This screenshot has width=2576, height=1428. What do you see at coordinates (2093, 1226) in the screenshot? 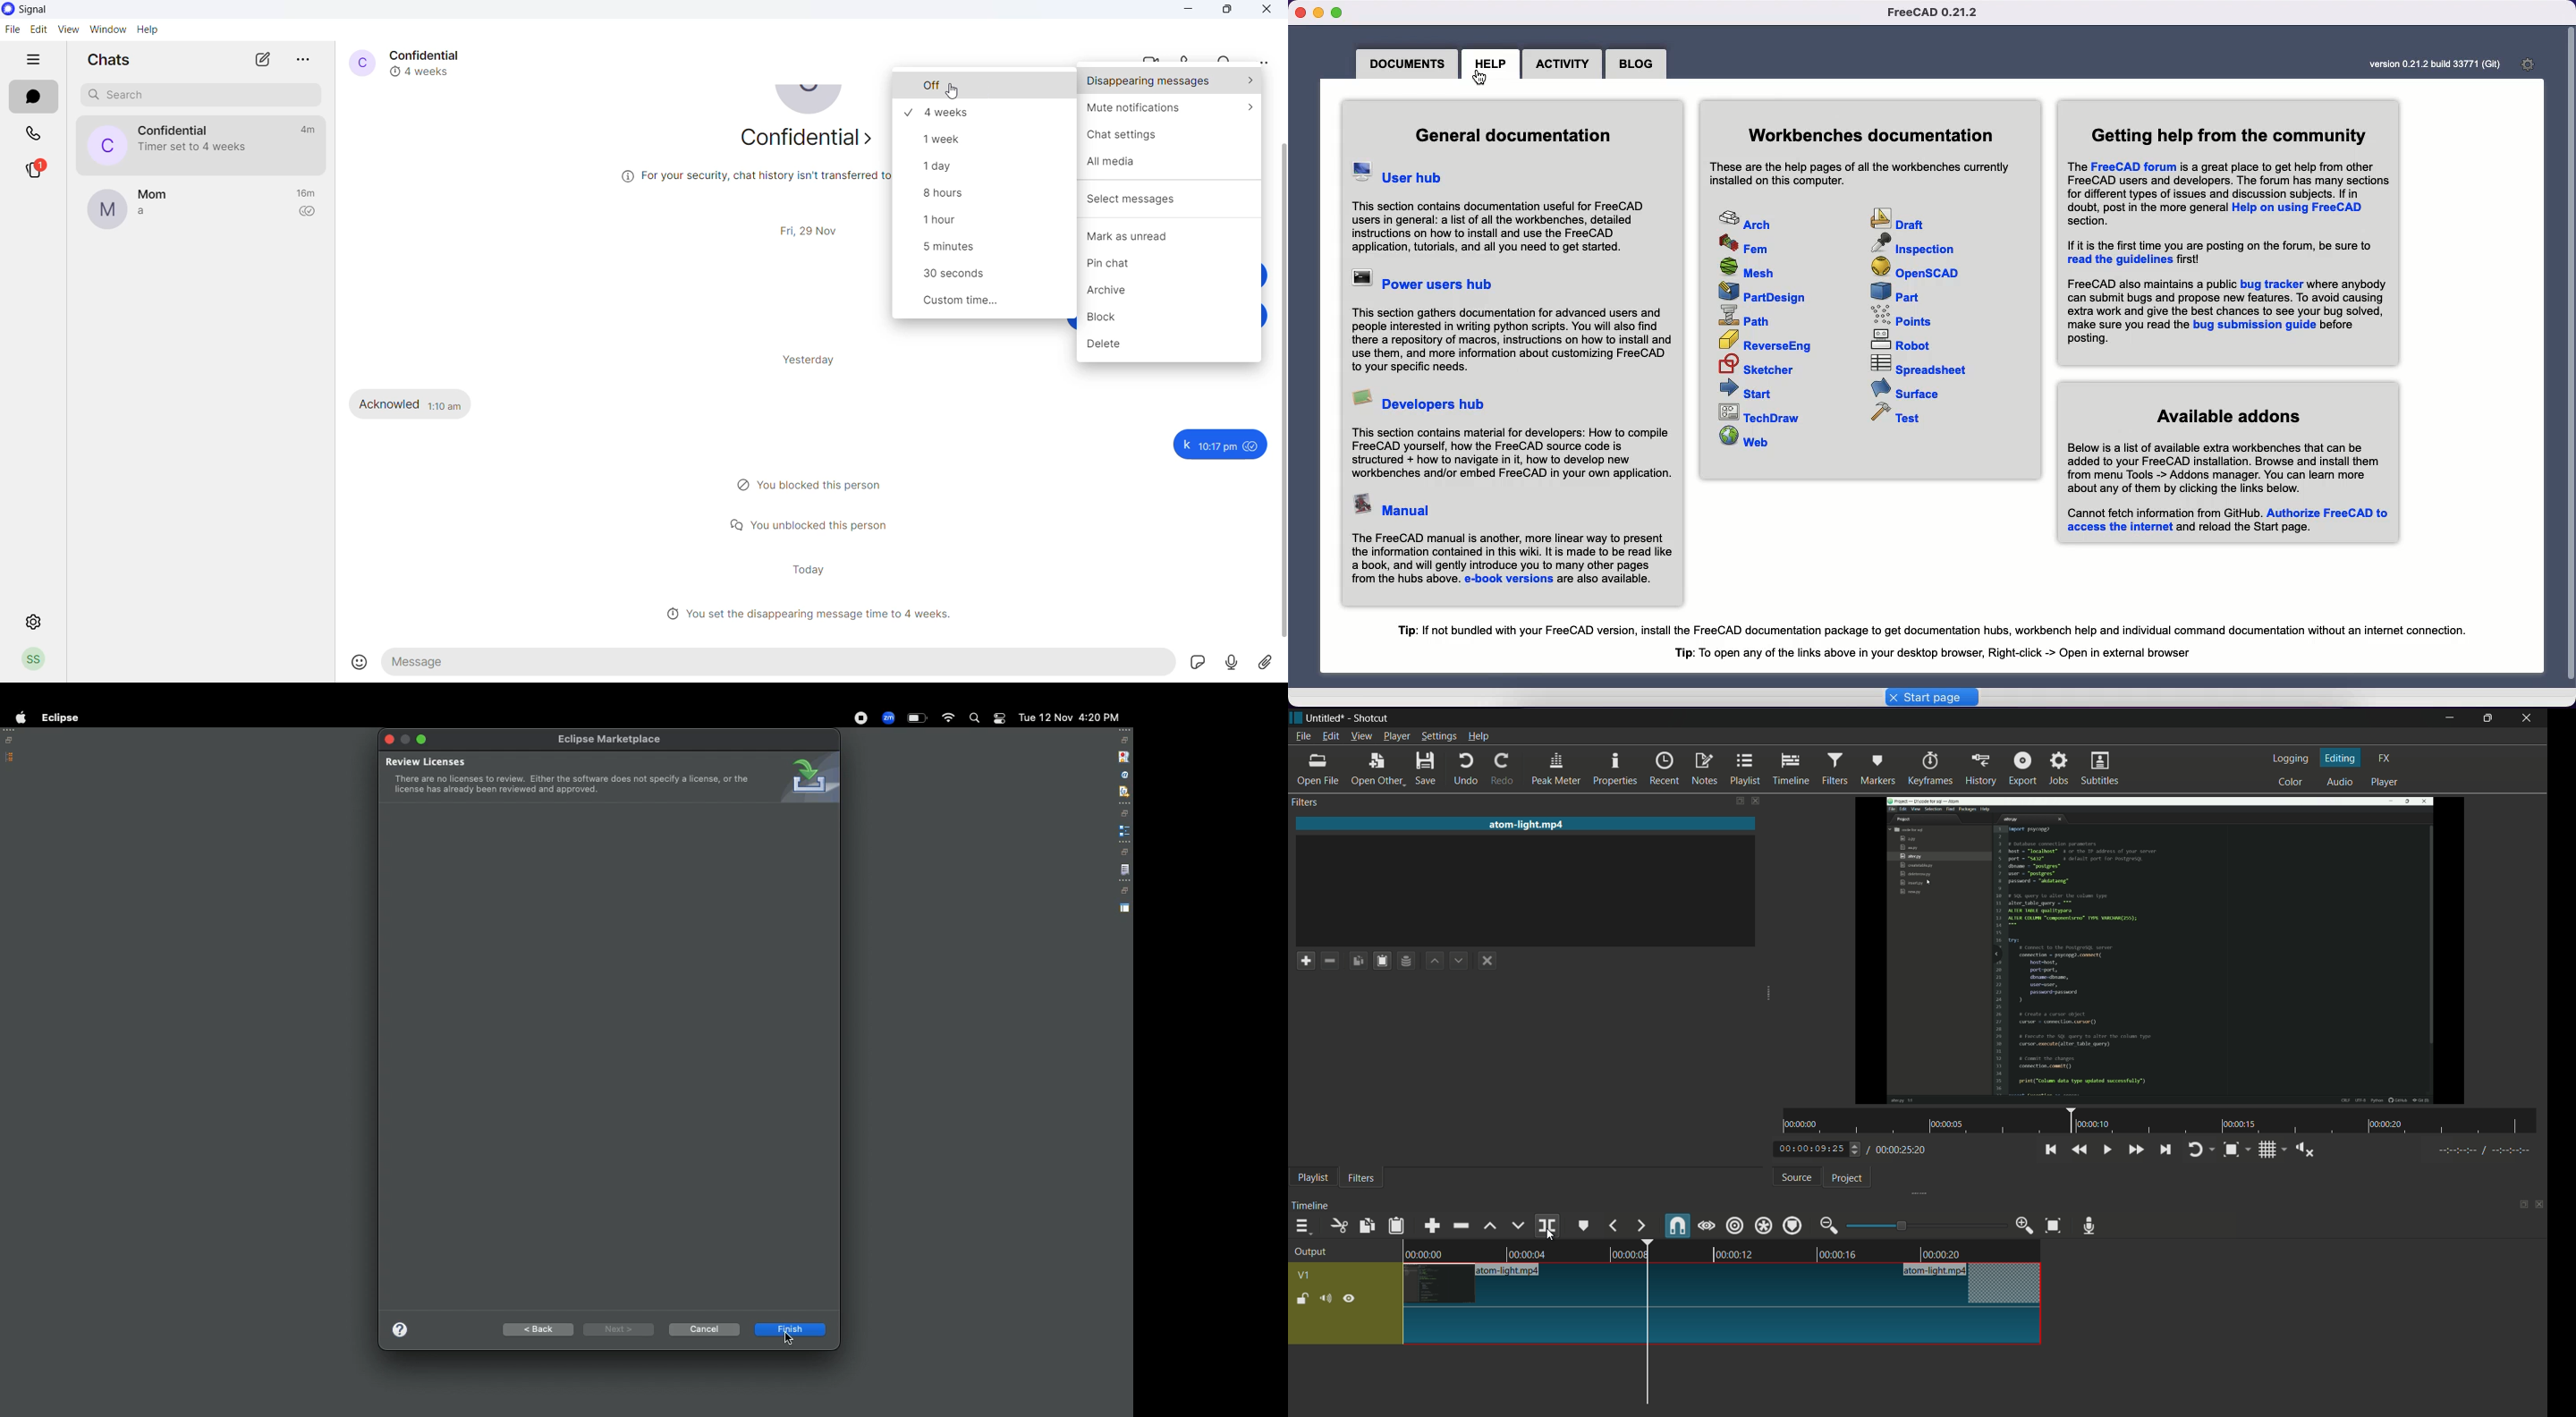
I see `record audio` at bounding box center [2093, 1226].